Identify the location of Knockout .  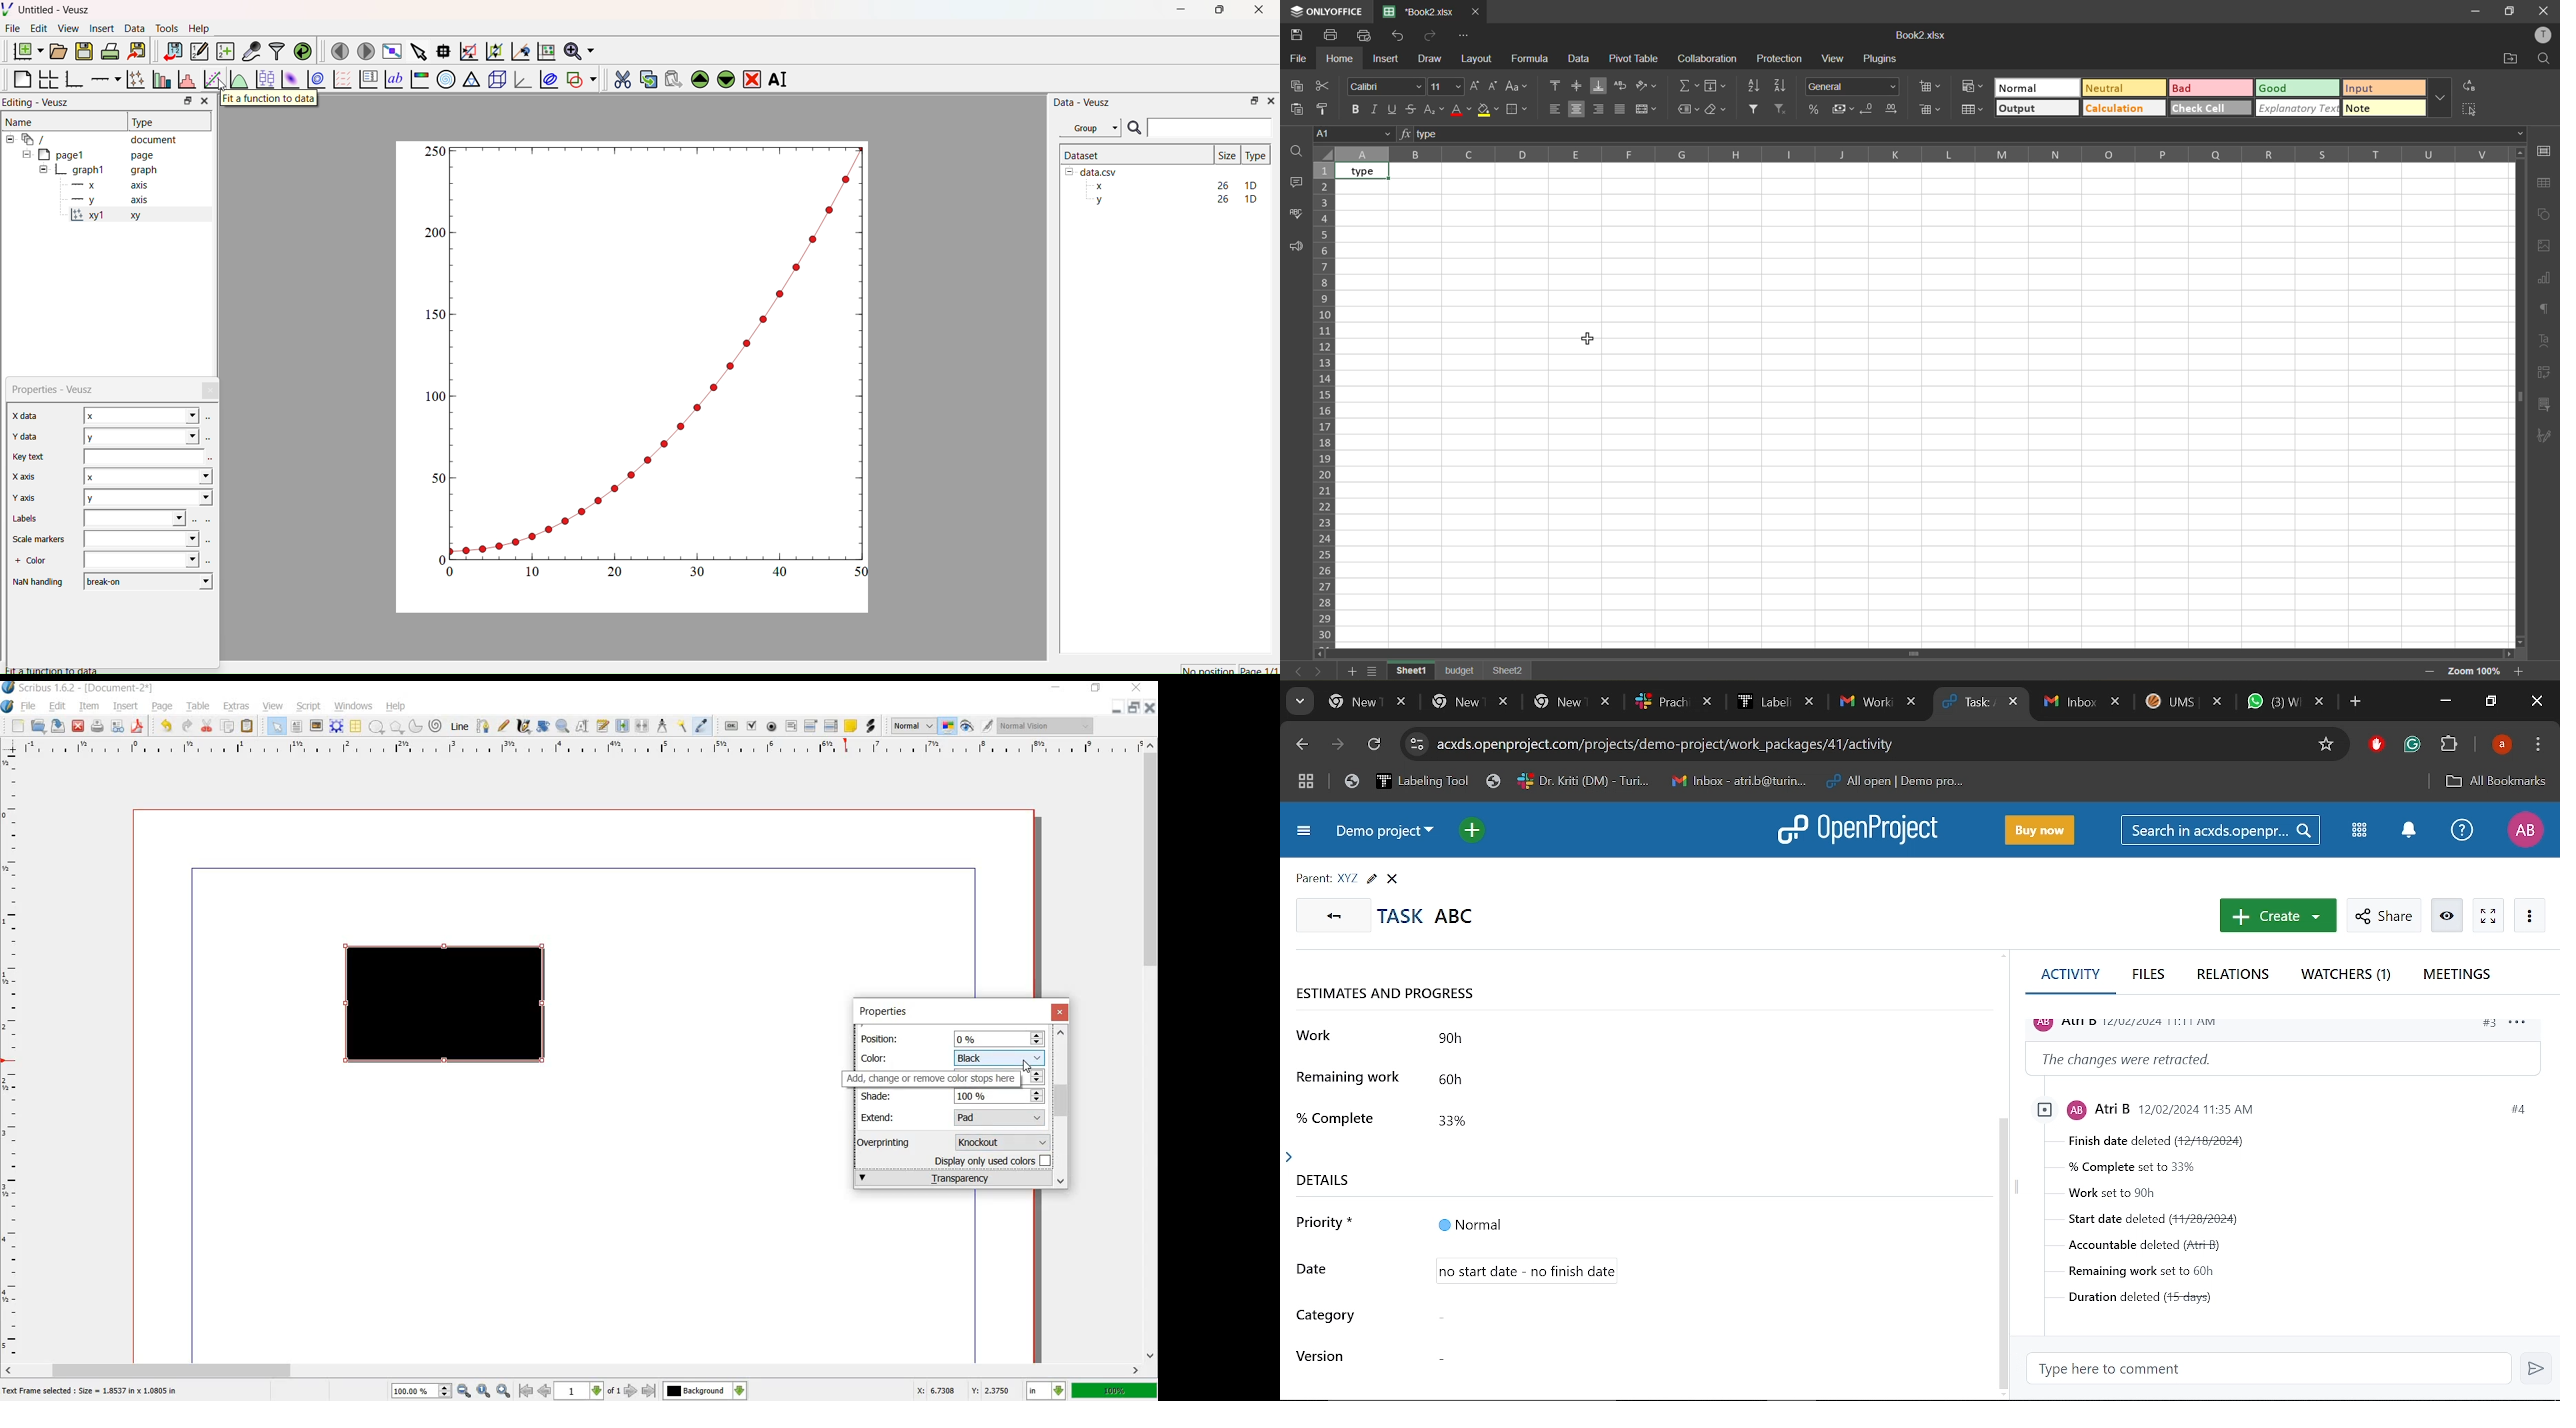
(1006, 1141).